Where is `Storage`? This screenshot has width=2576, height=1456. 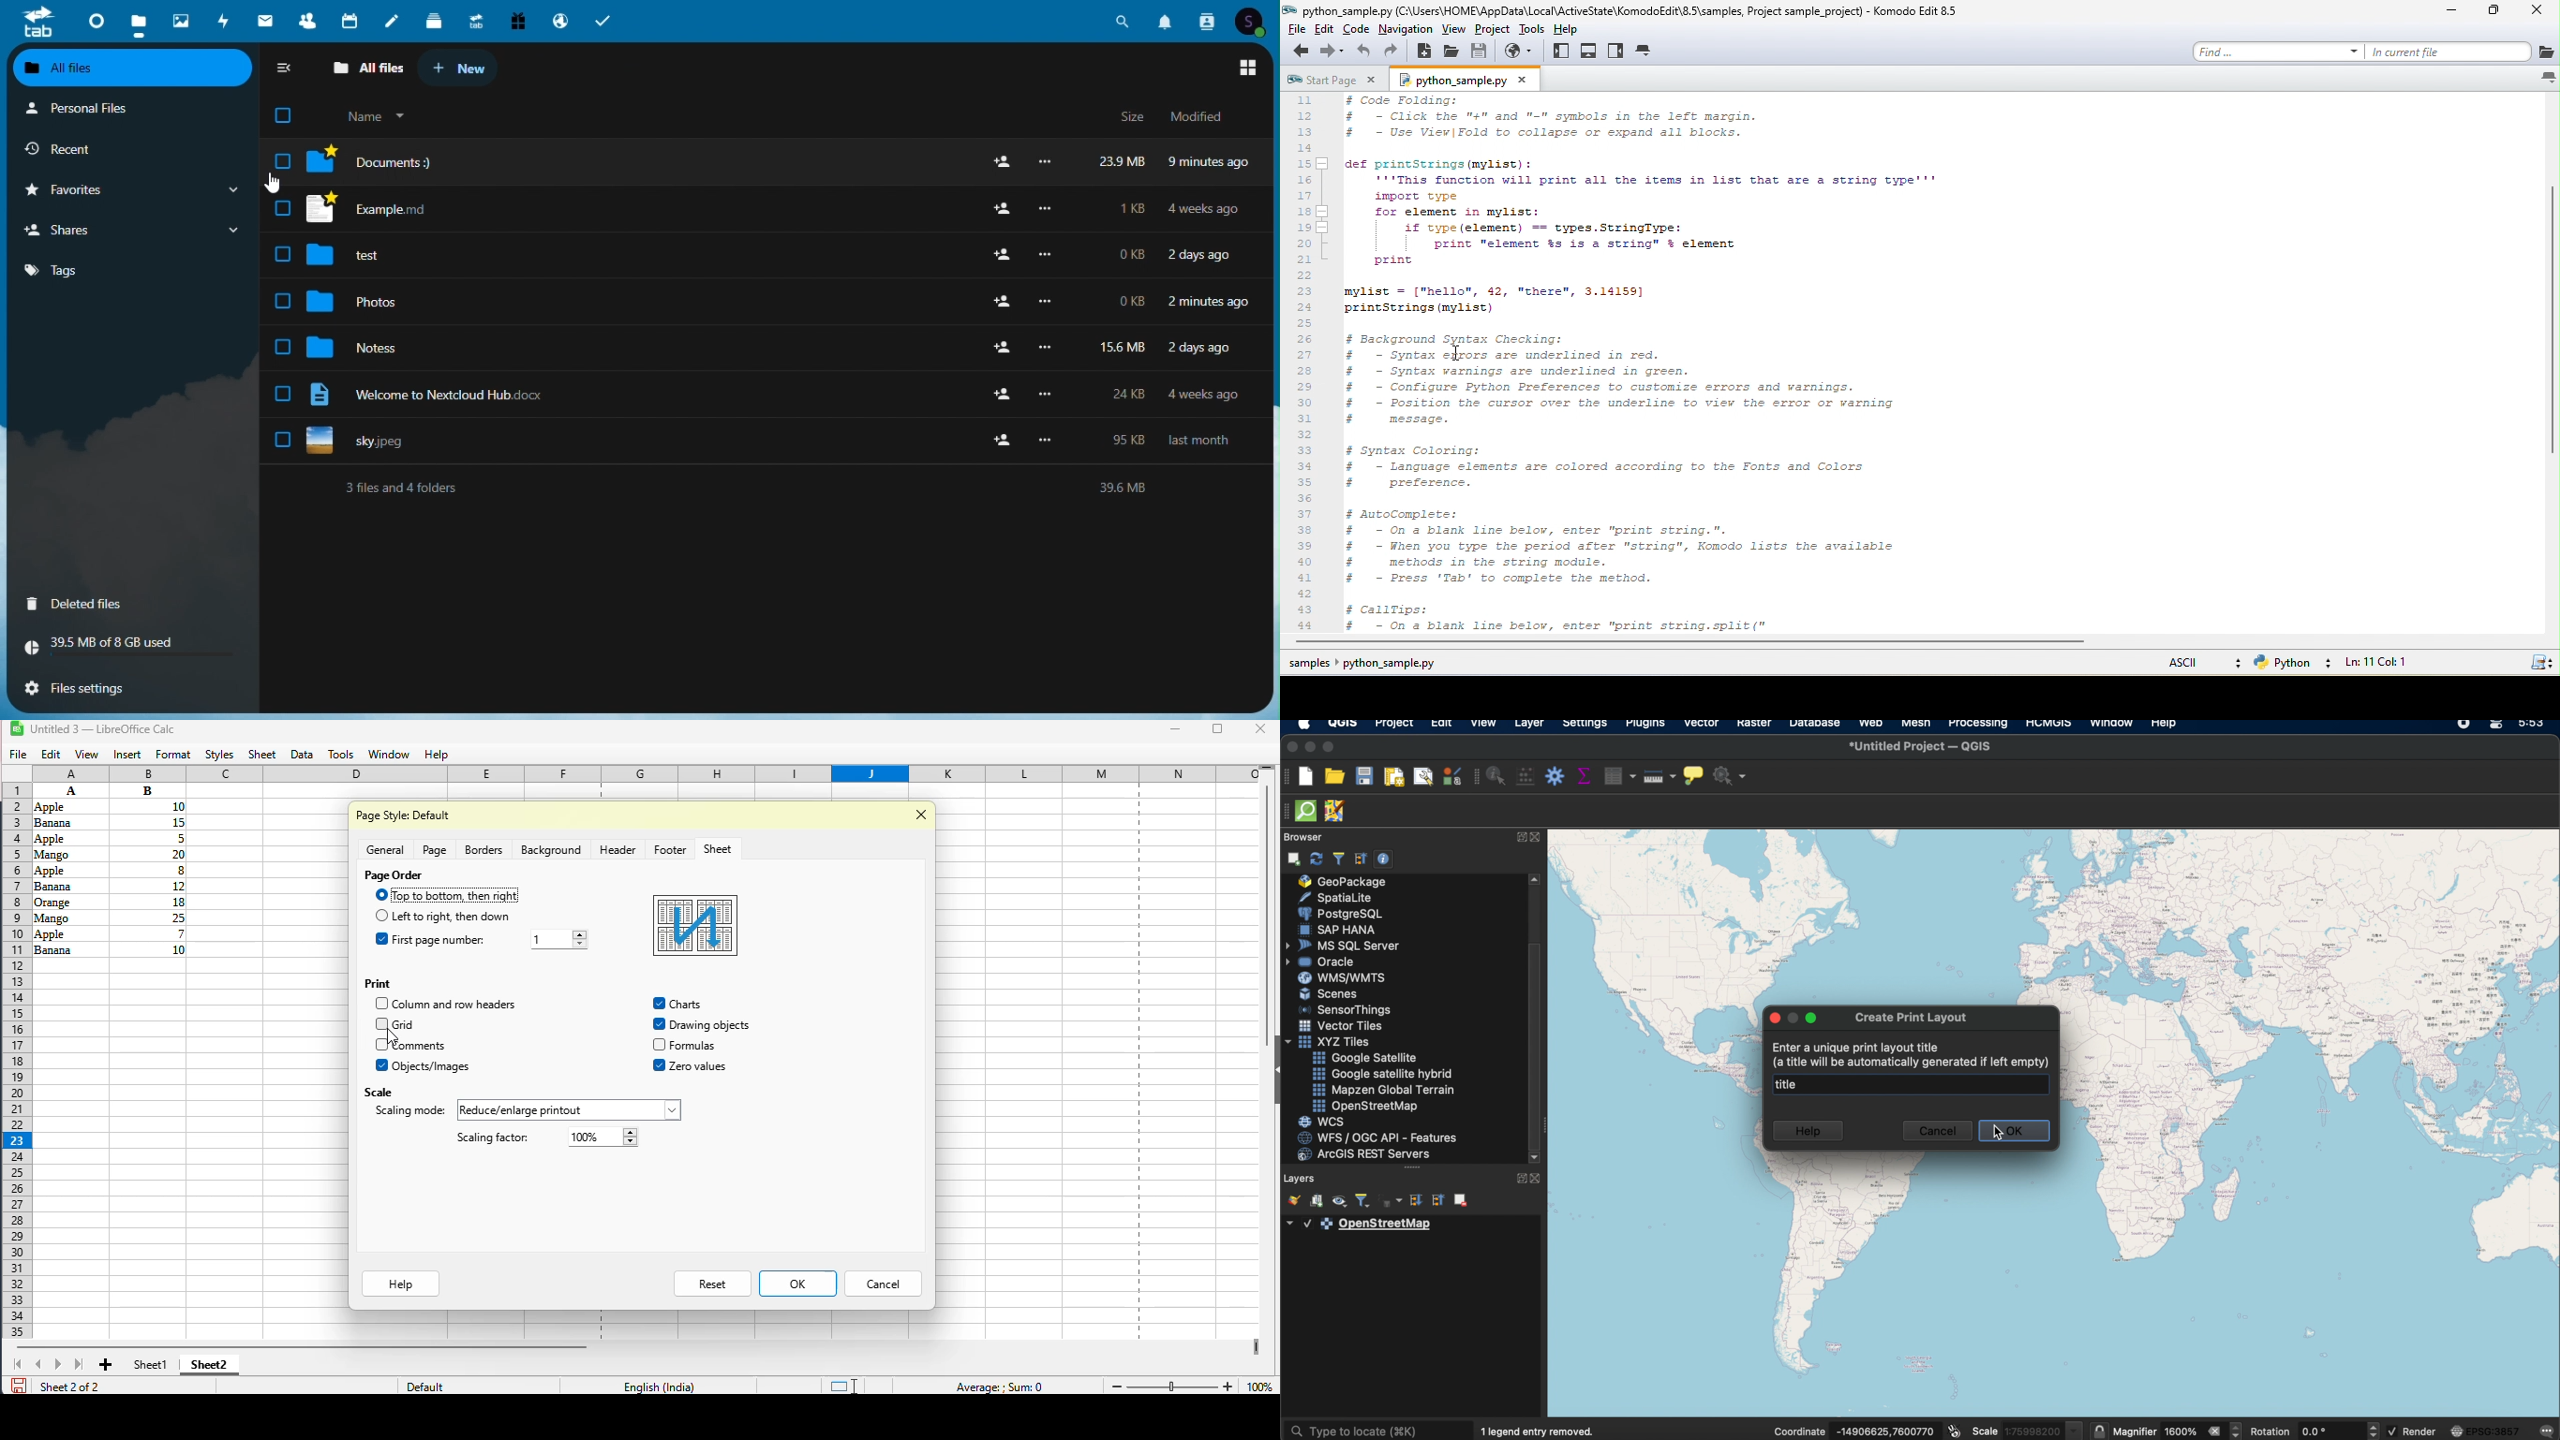
Storage is located at coordinates (131, 648).